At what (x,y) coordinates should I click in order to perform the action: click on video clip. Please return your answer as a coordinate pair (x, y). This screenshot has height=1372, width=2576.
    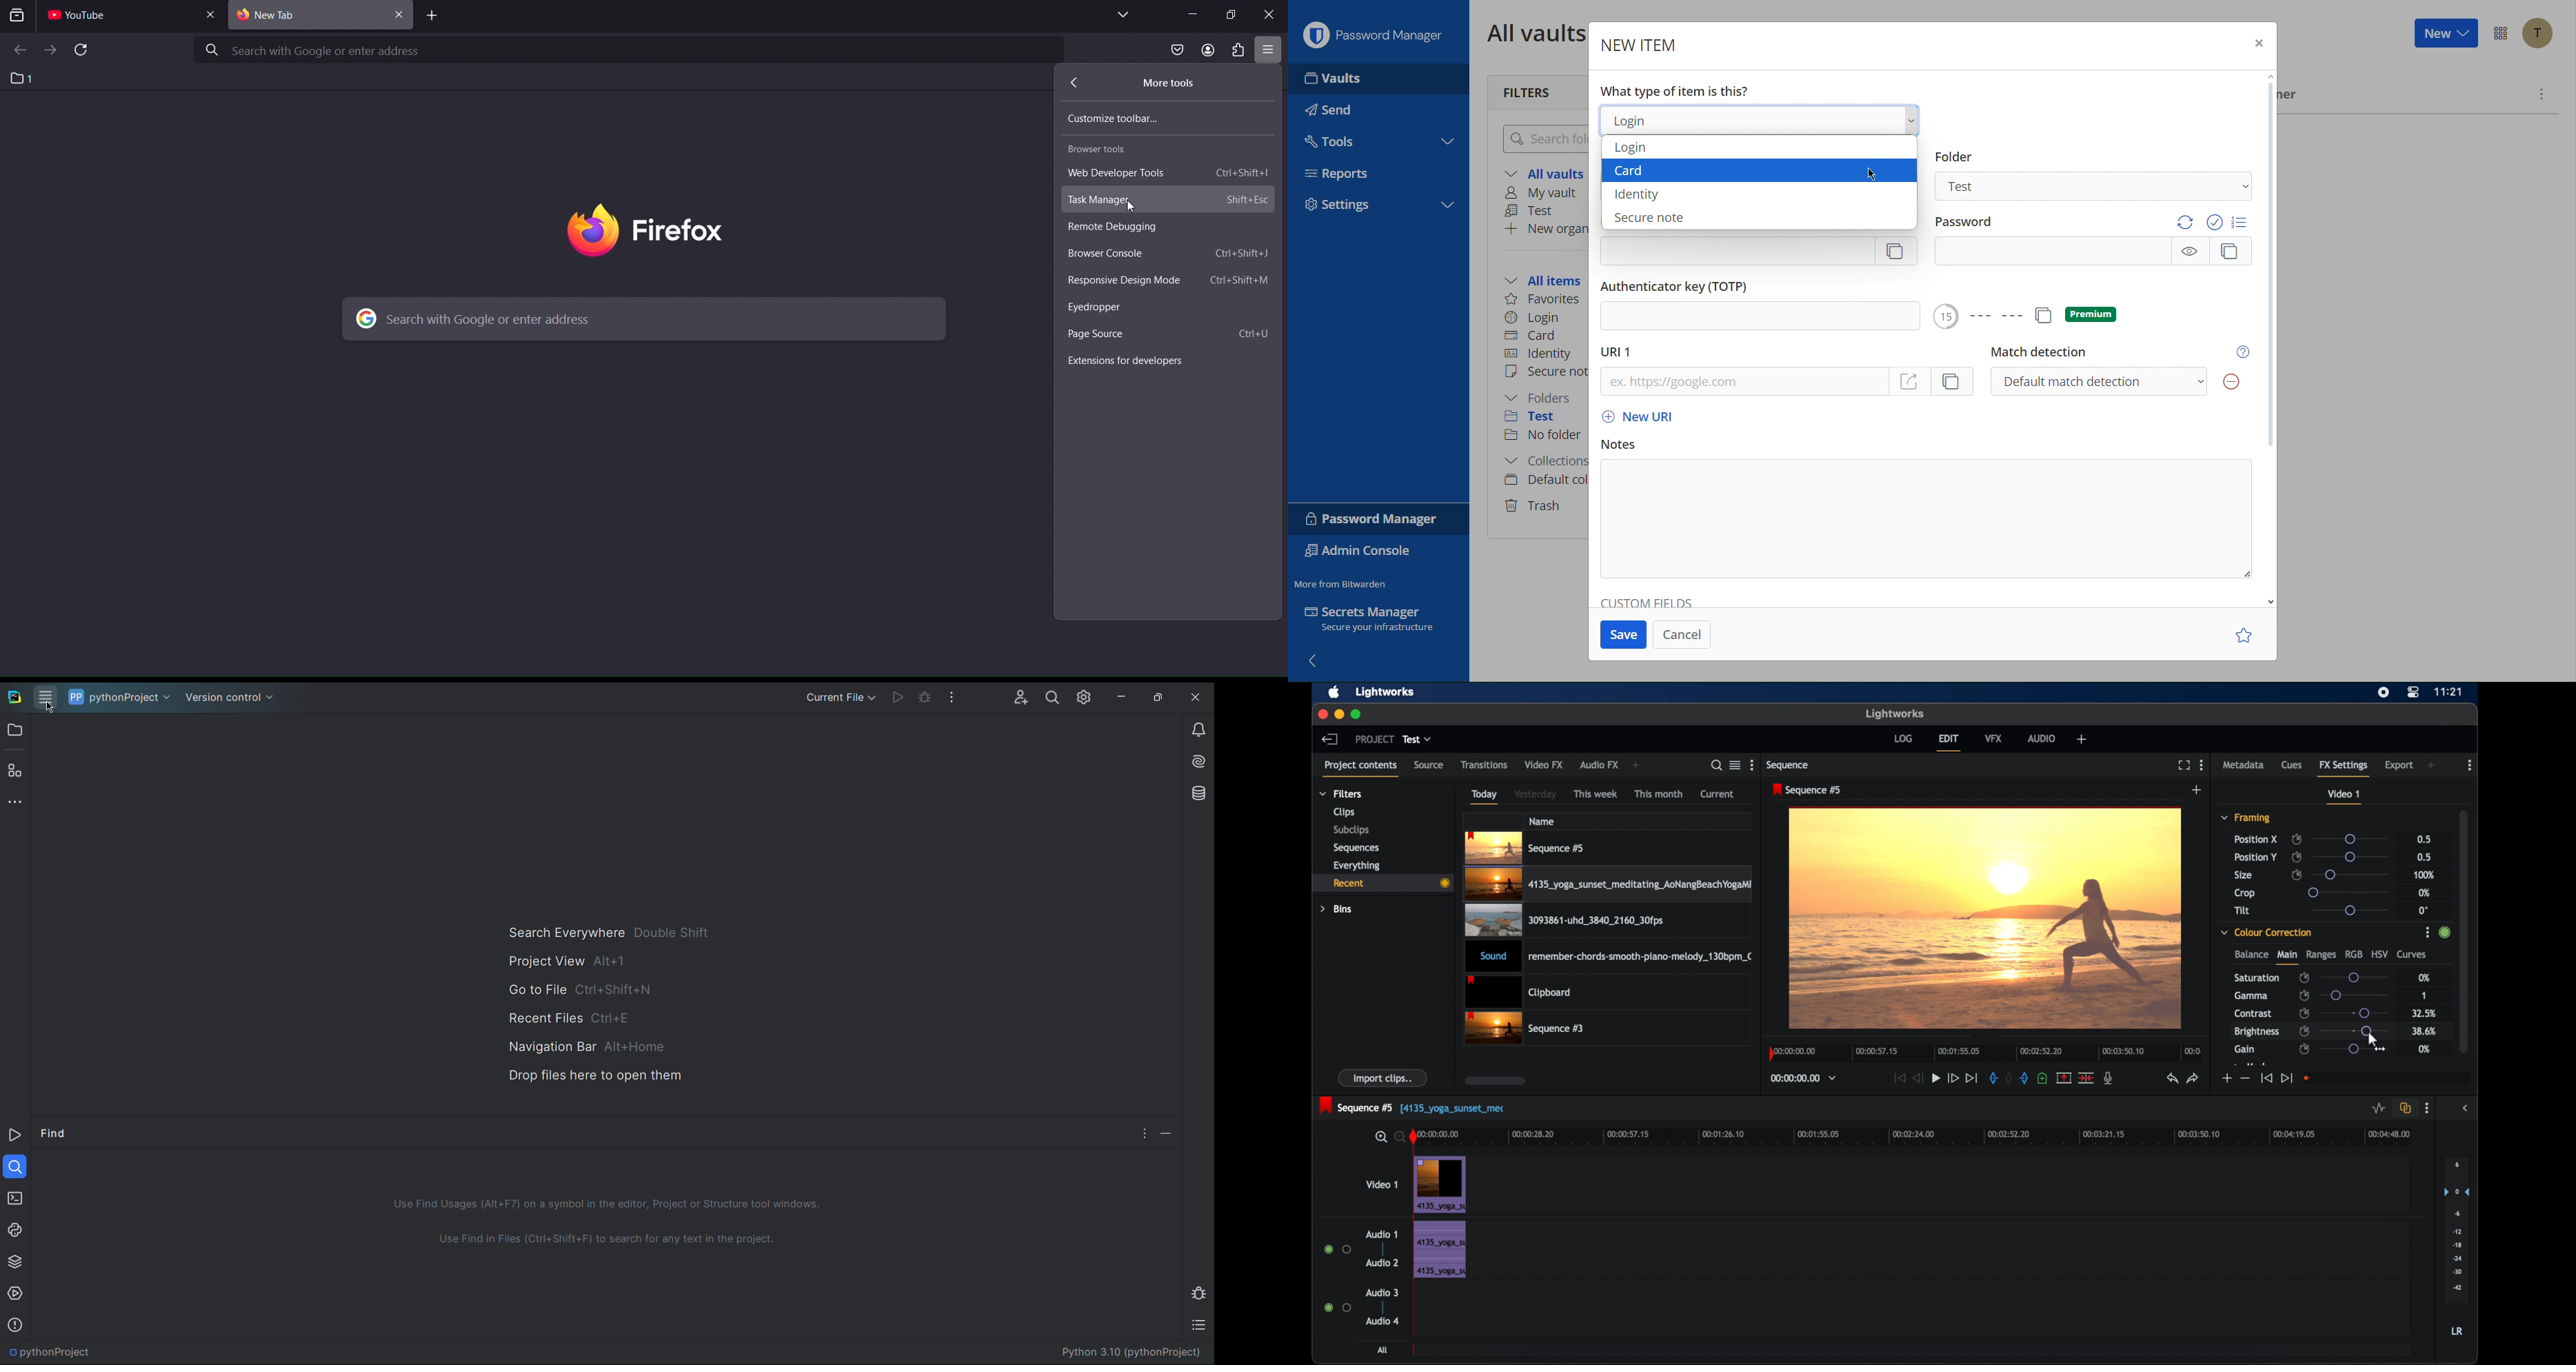
    Looking at the image, I should click on (1526, 1029).